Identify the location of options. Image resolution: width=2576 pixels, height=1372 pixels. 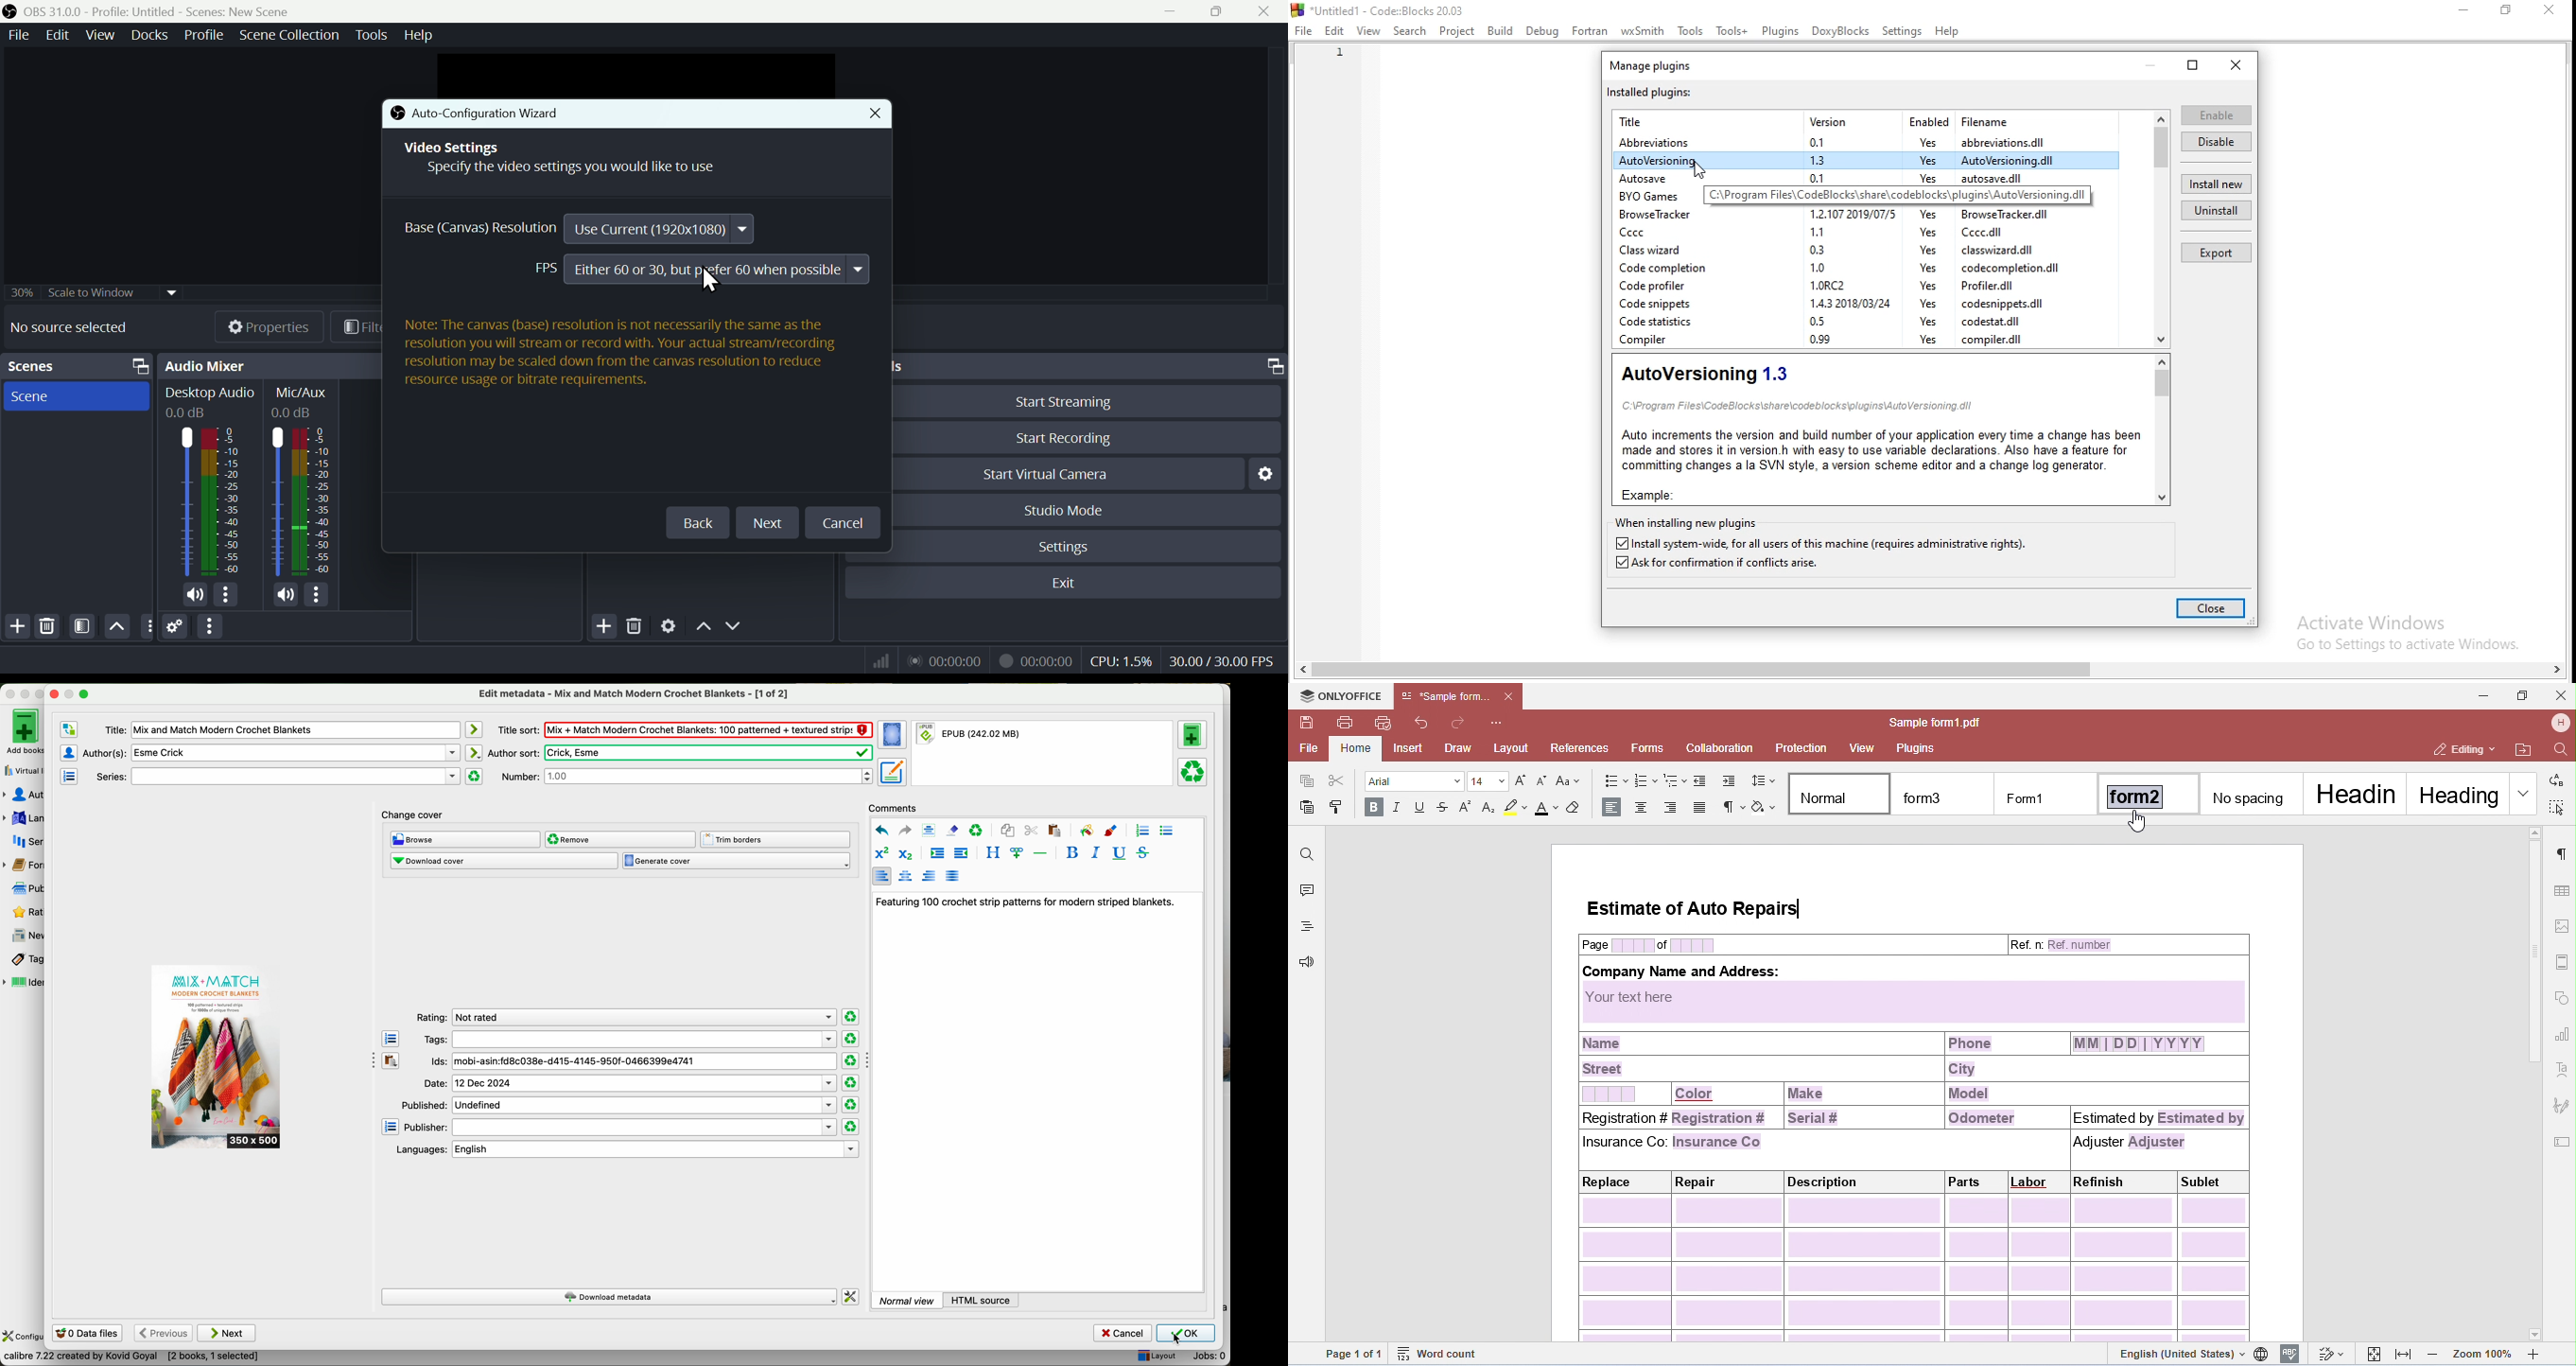
(146, 625).